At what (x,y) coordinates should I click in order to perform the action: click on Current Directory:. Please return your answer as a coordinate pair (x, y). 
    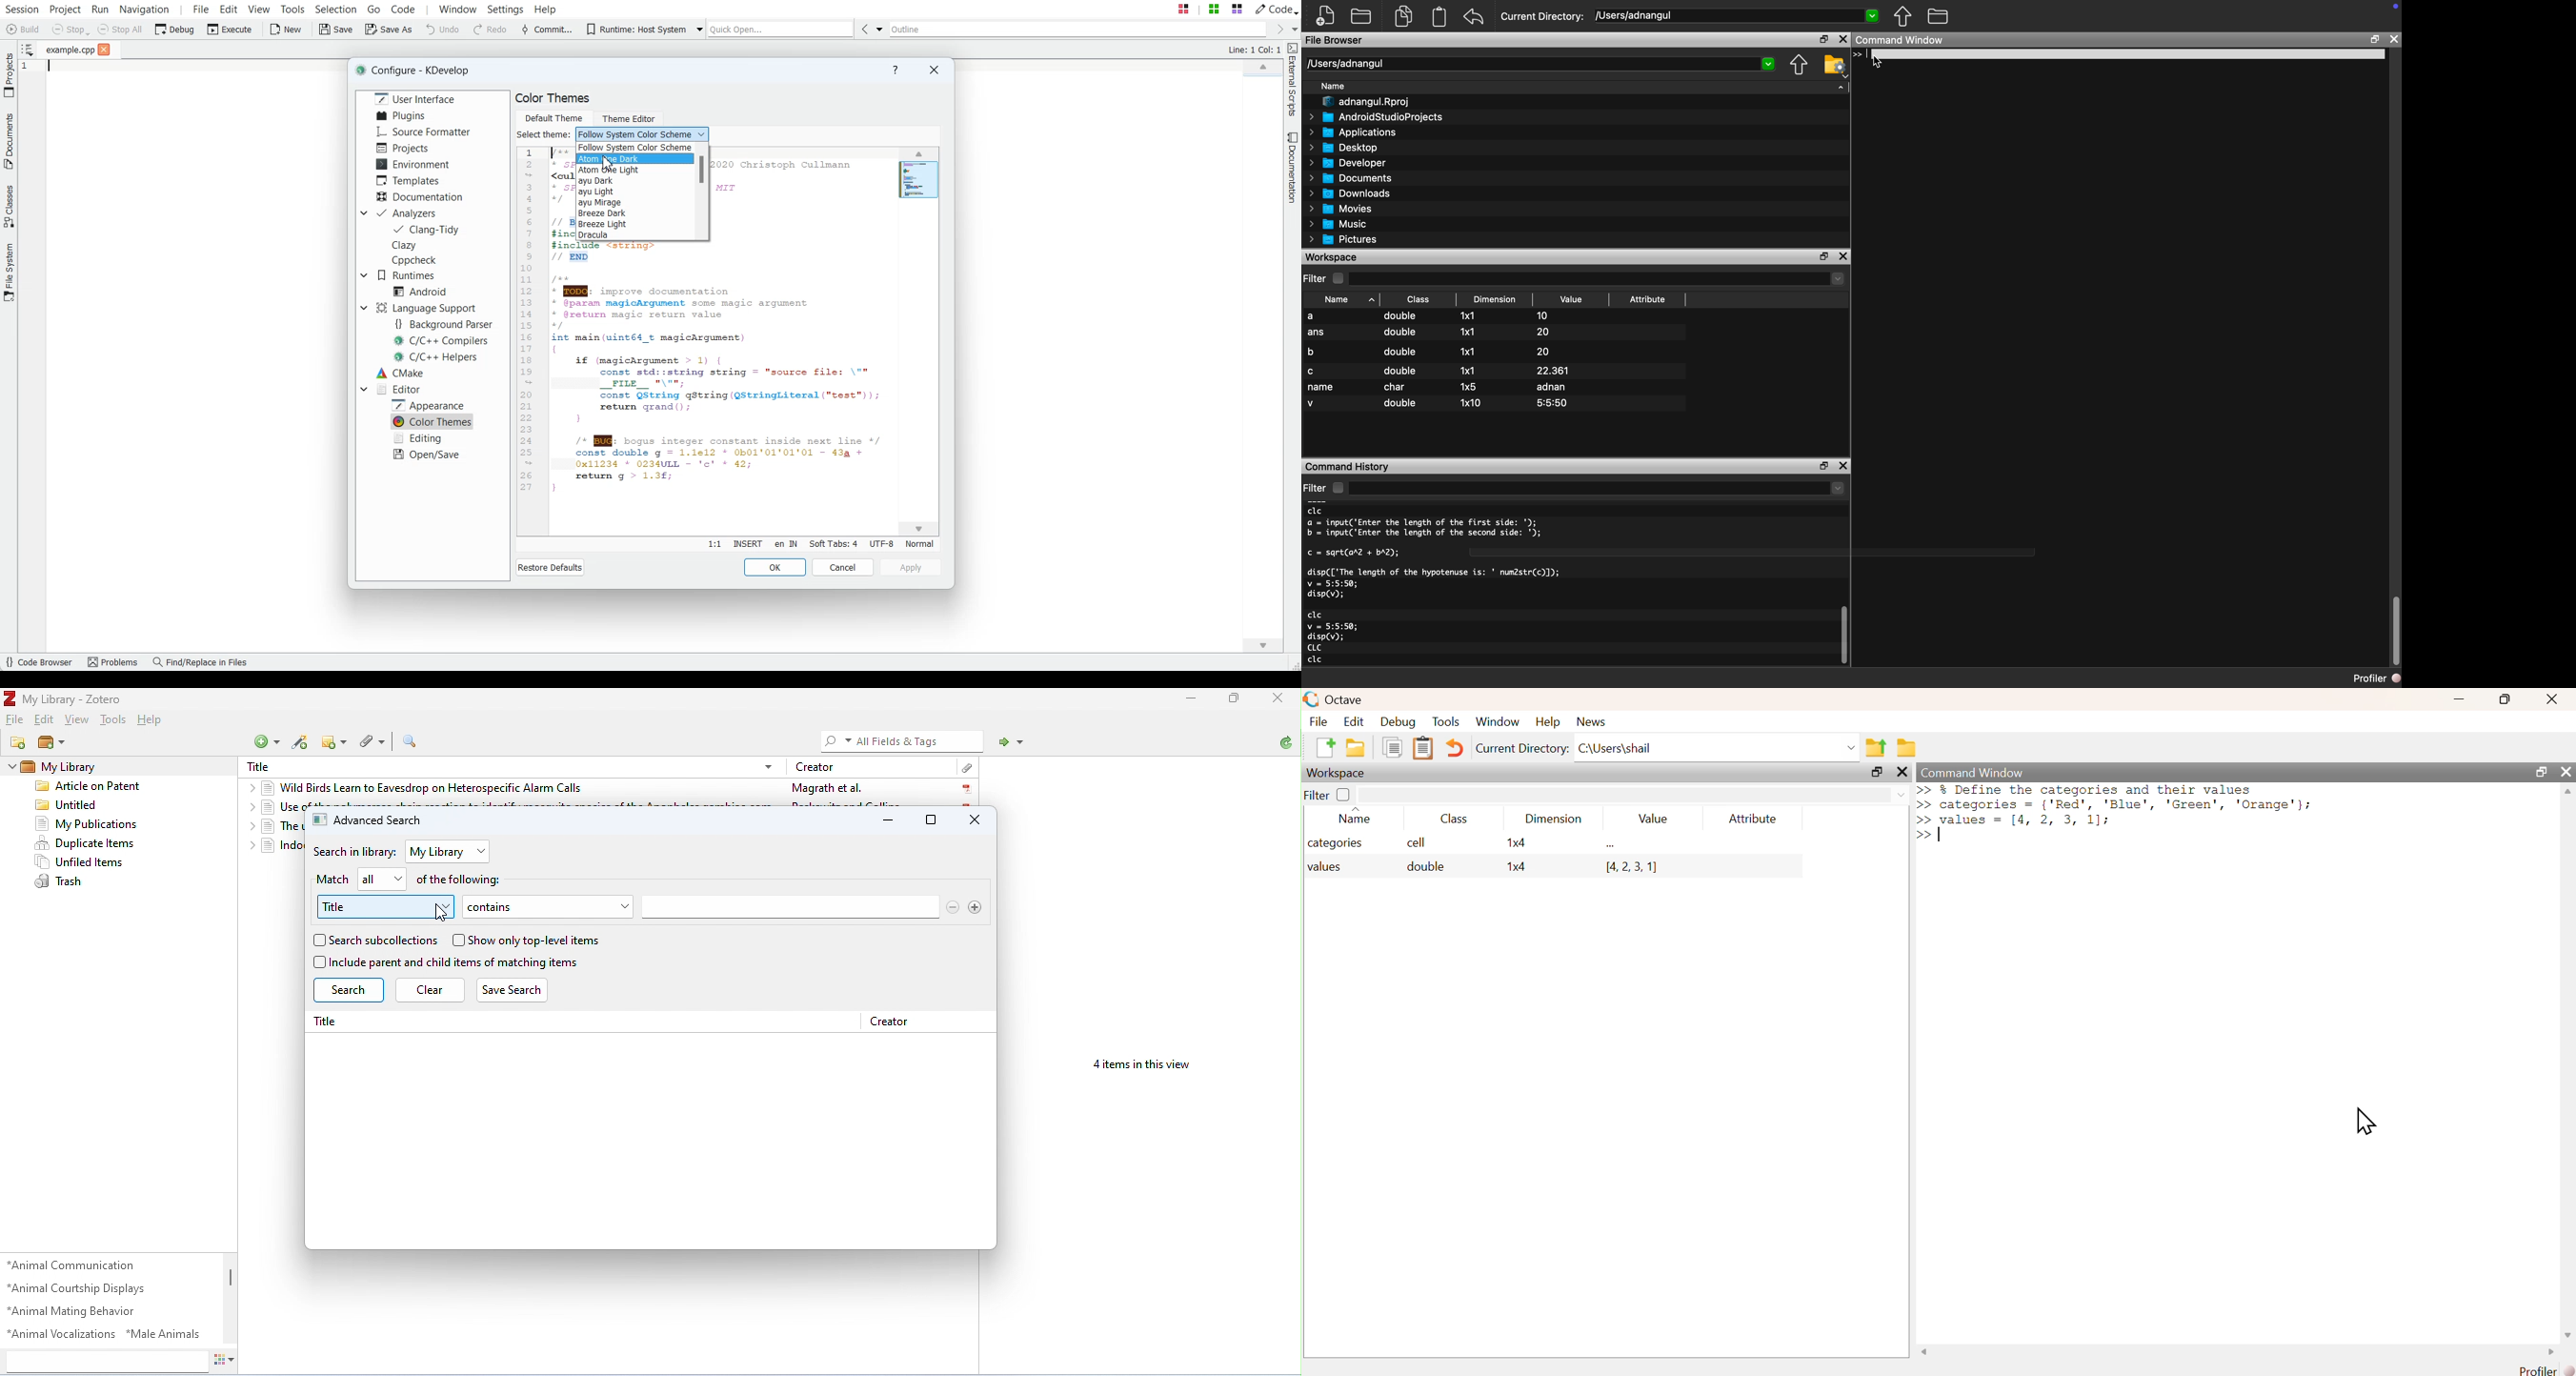
    Looking at the image, I should click on (1522, 748).